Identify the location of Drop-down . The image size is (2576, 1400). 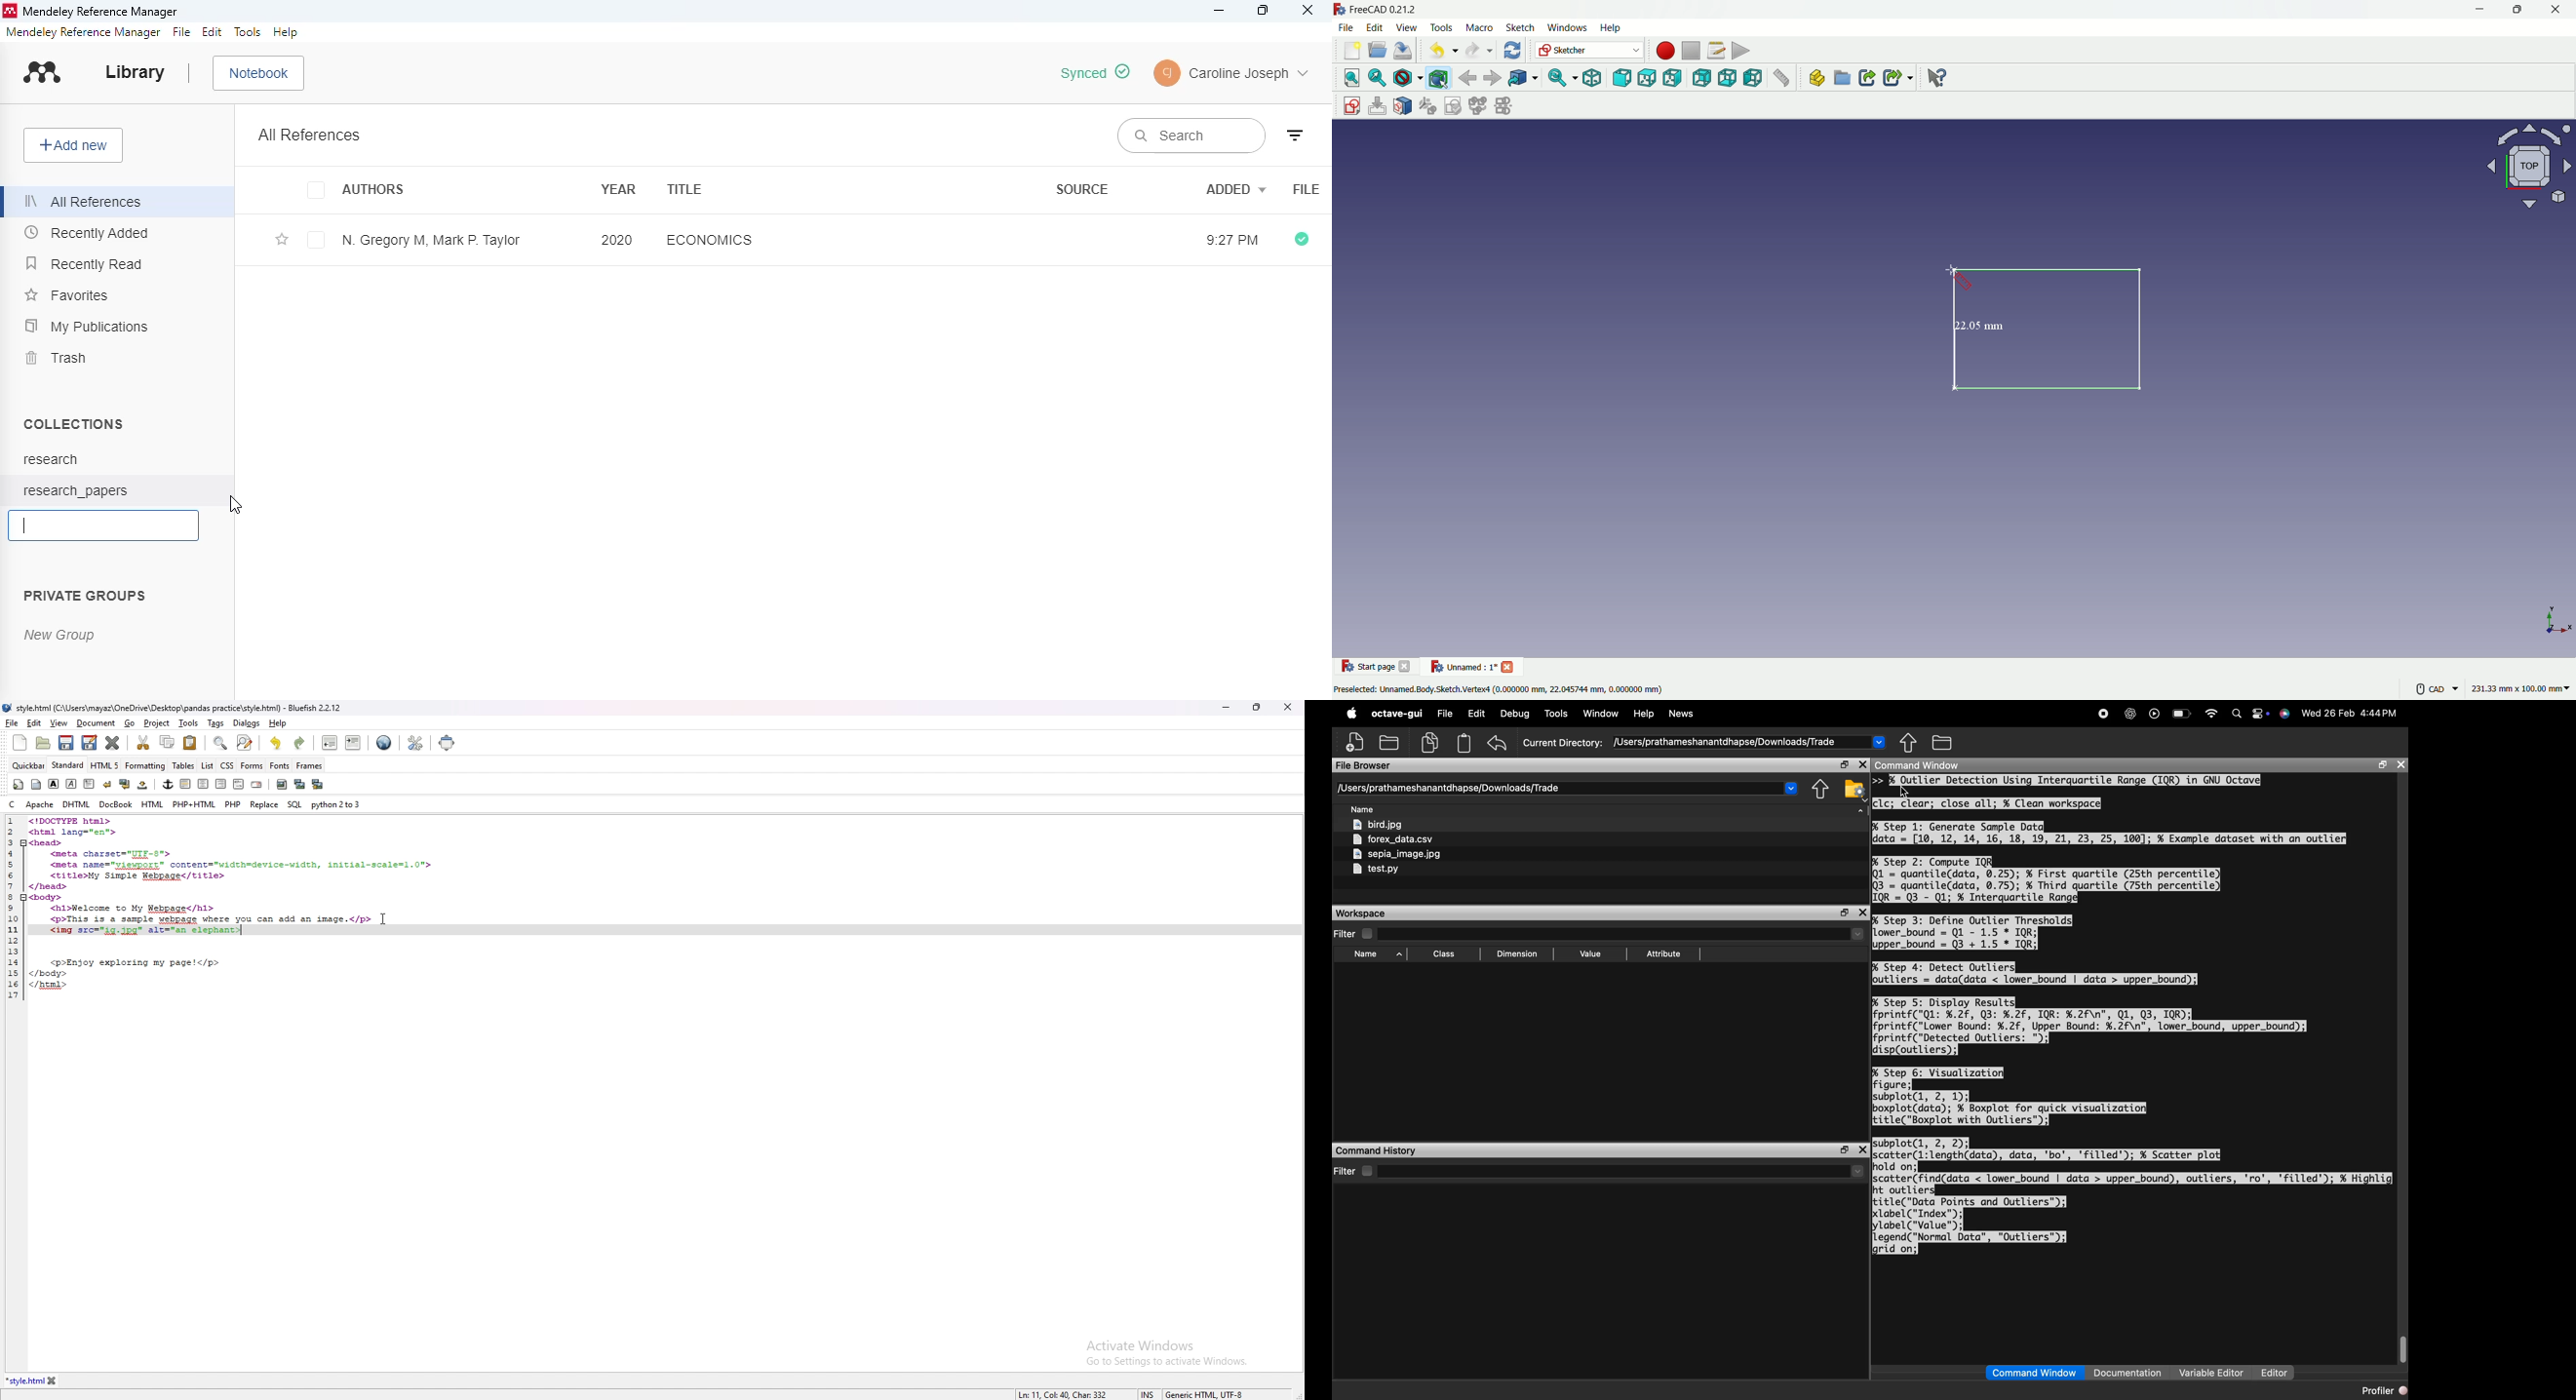
(1858, 934).